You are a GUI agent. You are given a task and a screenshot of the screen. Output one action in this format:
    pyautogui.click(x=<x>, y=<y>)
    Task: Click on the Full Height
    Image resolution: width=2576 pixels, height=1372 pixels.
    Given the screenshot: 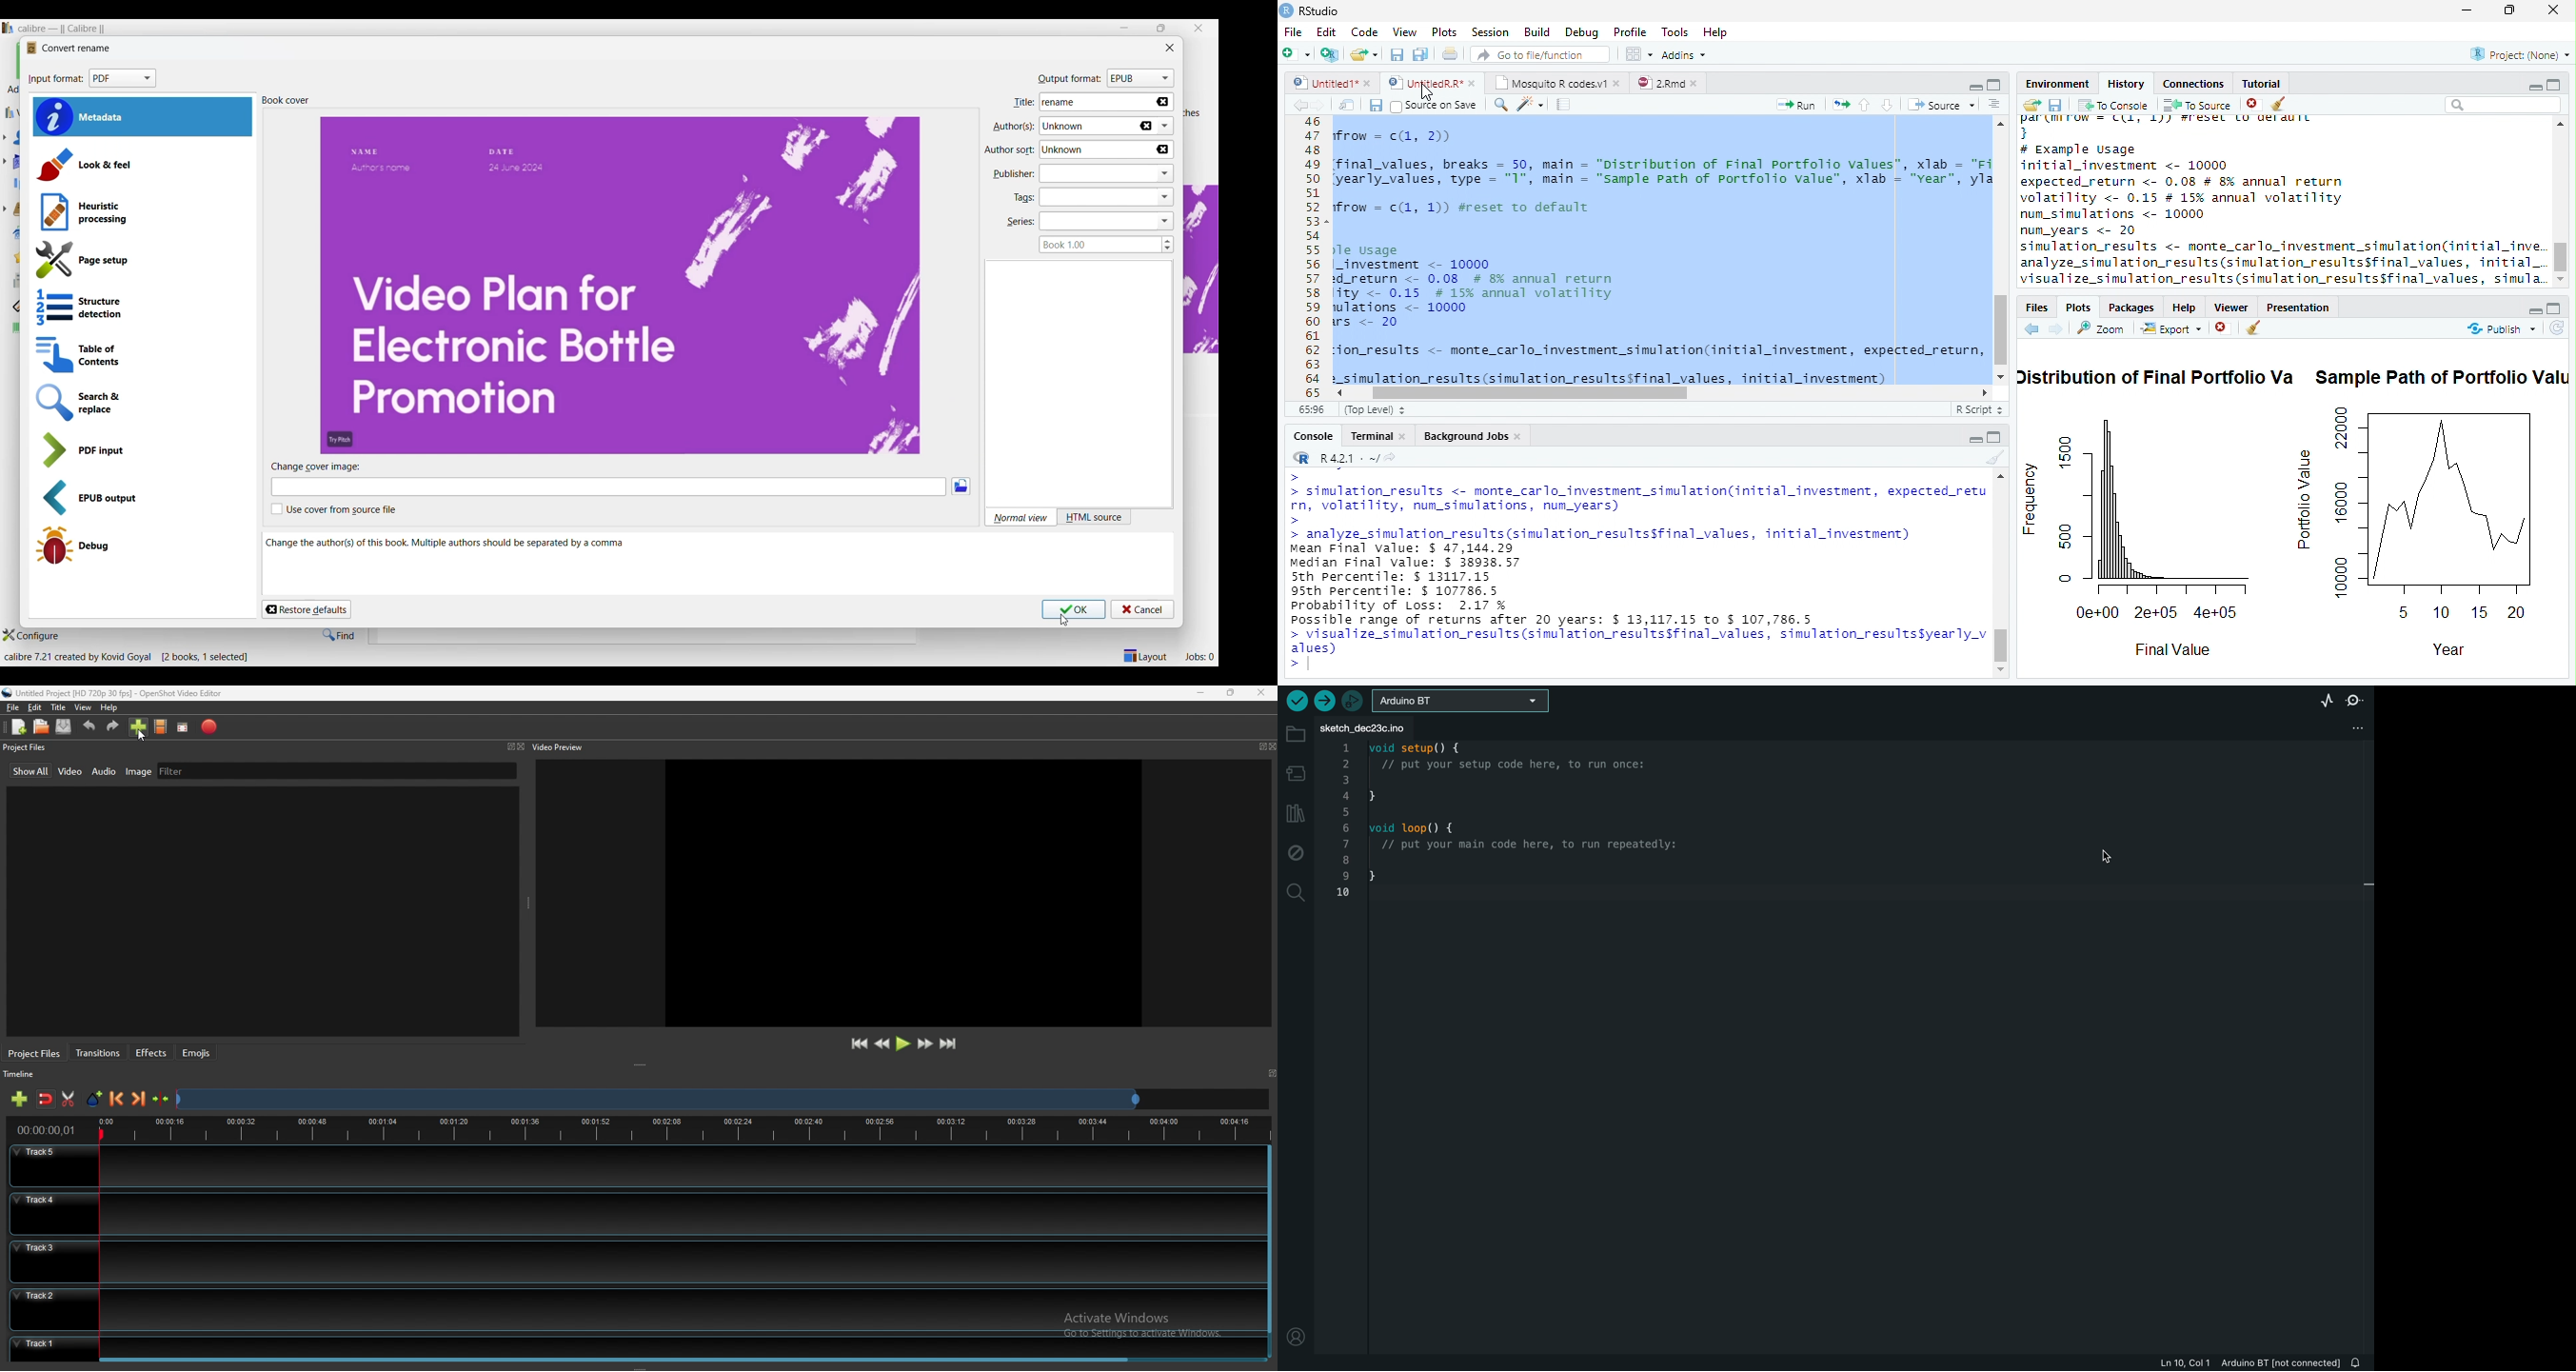 What is the action you would take?
    pyautogui.click(x=1997, y=436)
    